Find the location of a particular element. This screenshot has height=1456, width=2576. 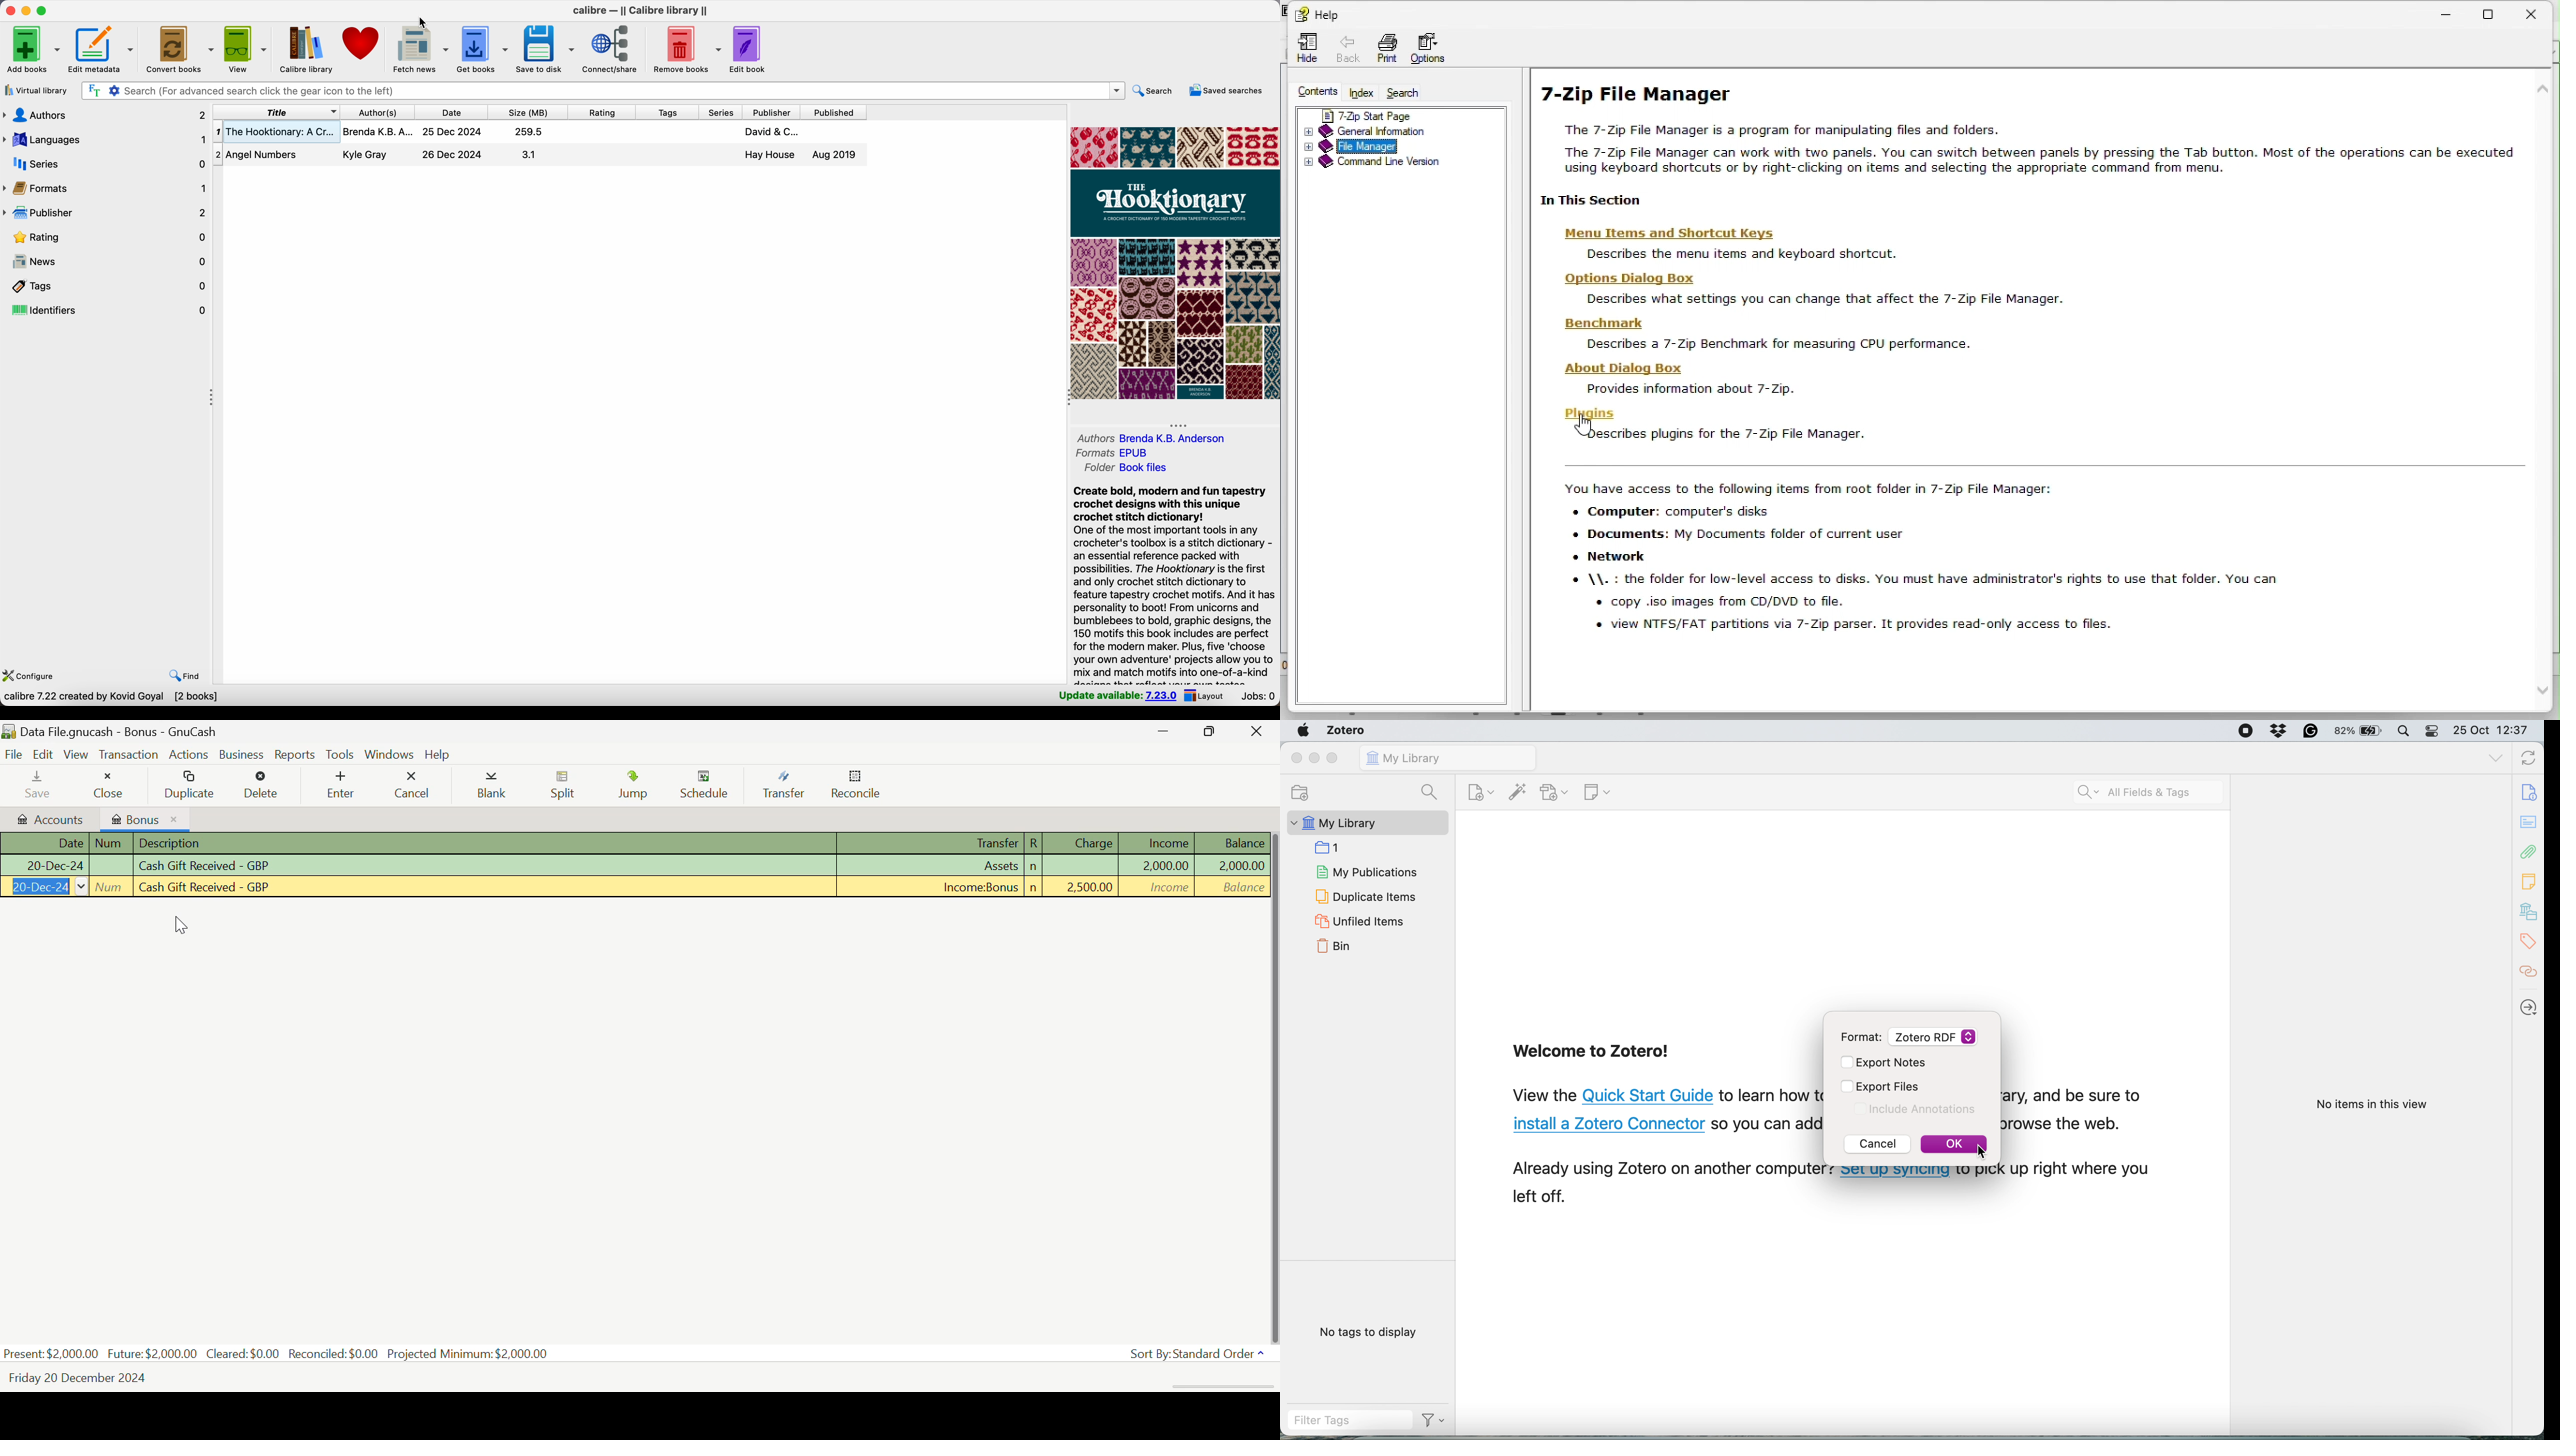

Tools is located at coordinates (341, 754).